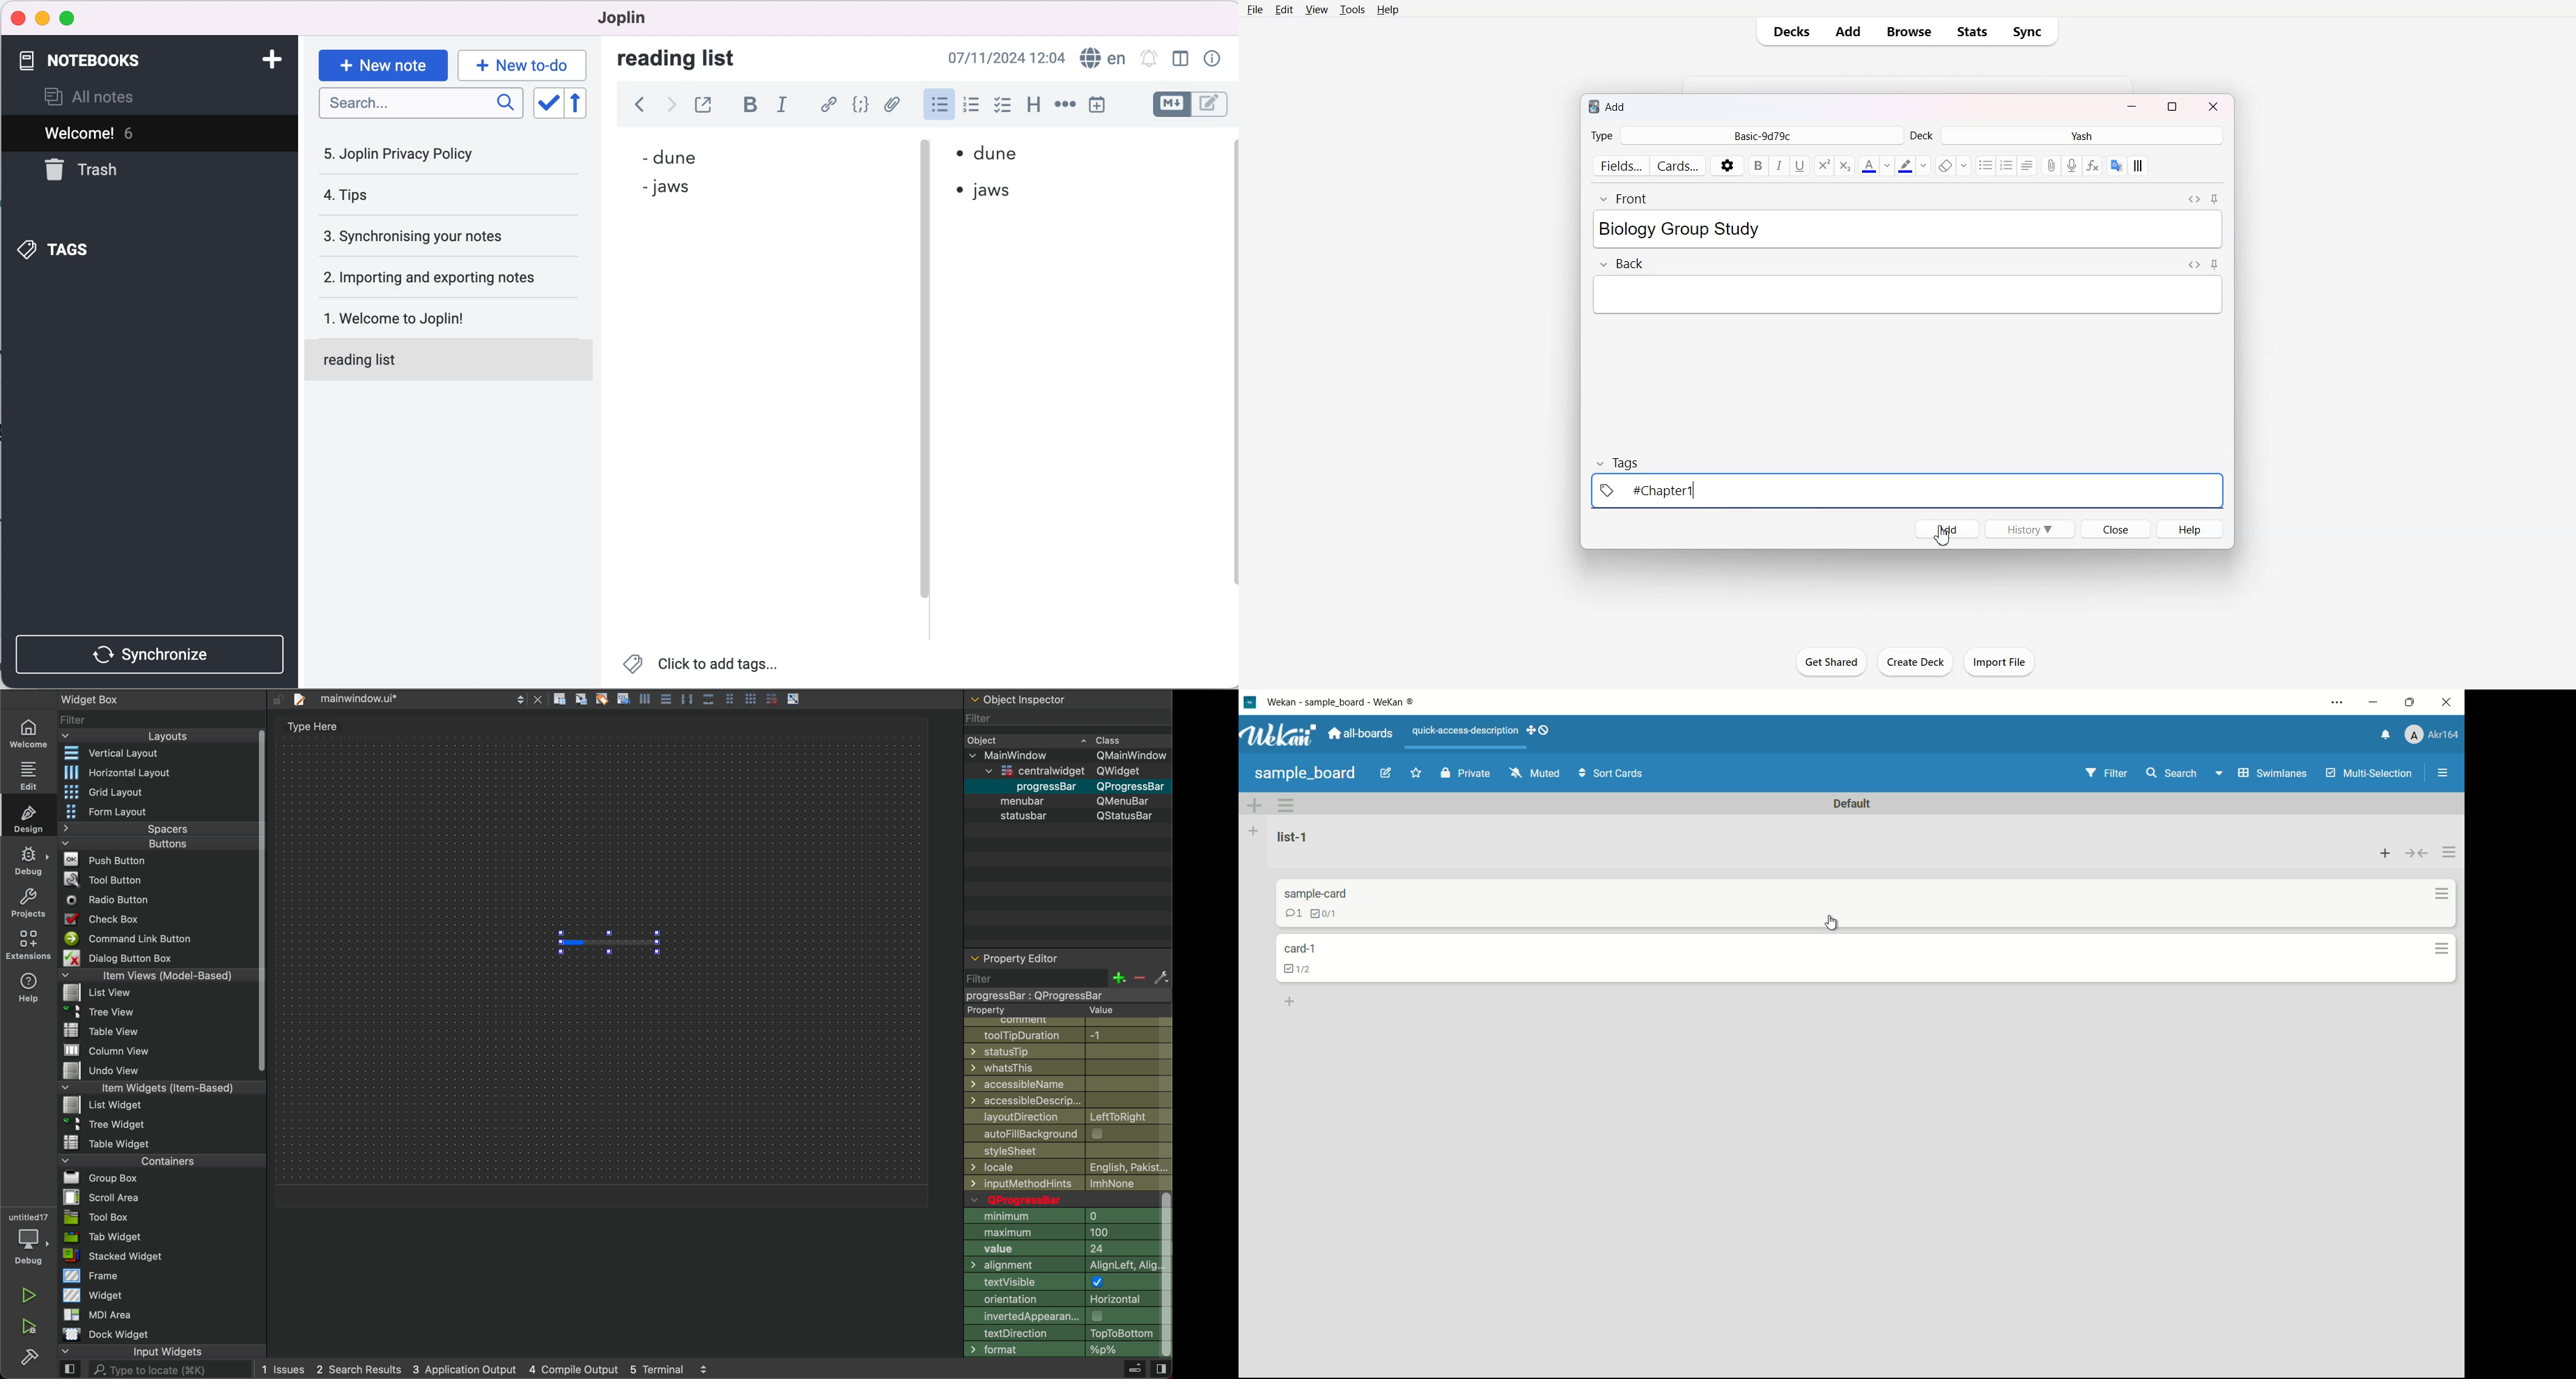  Describe the element at coordinates (421, 103) in the screenshot. I see `search` at that location.